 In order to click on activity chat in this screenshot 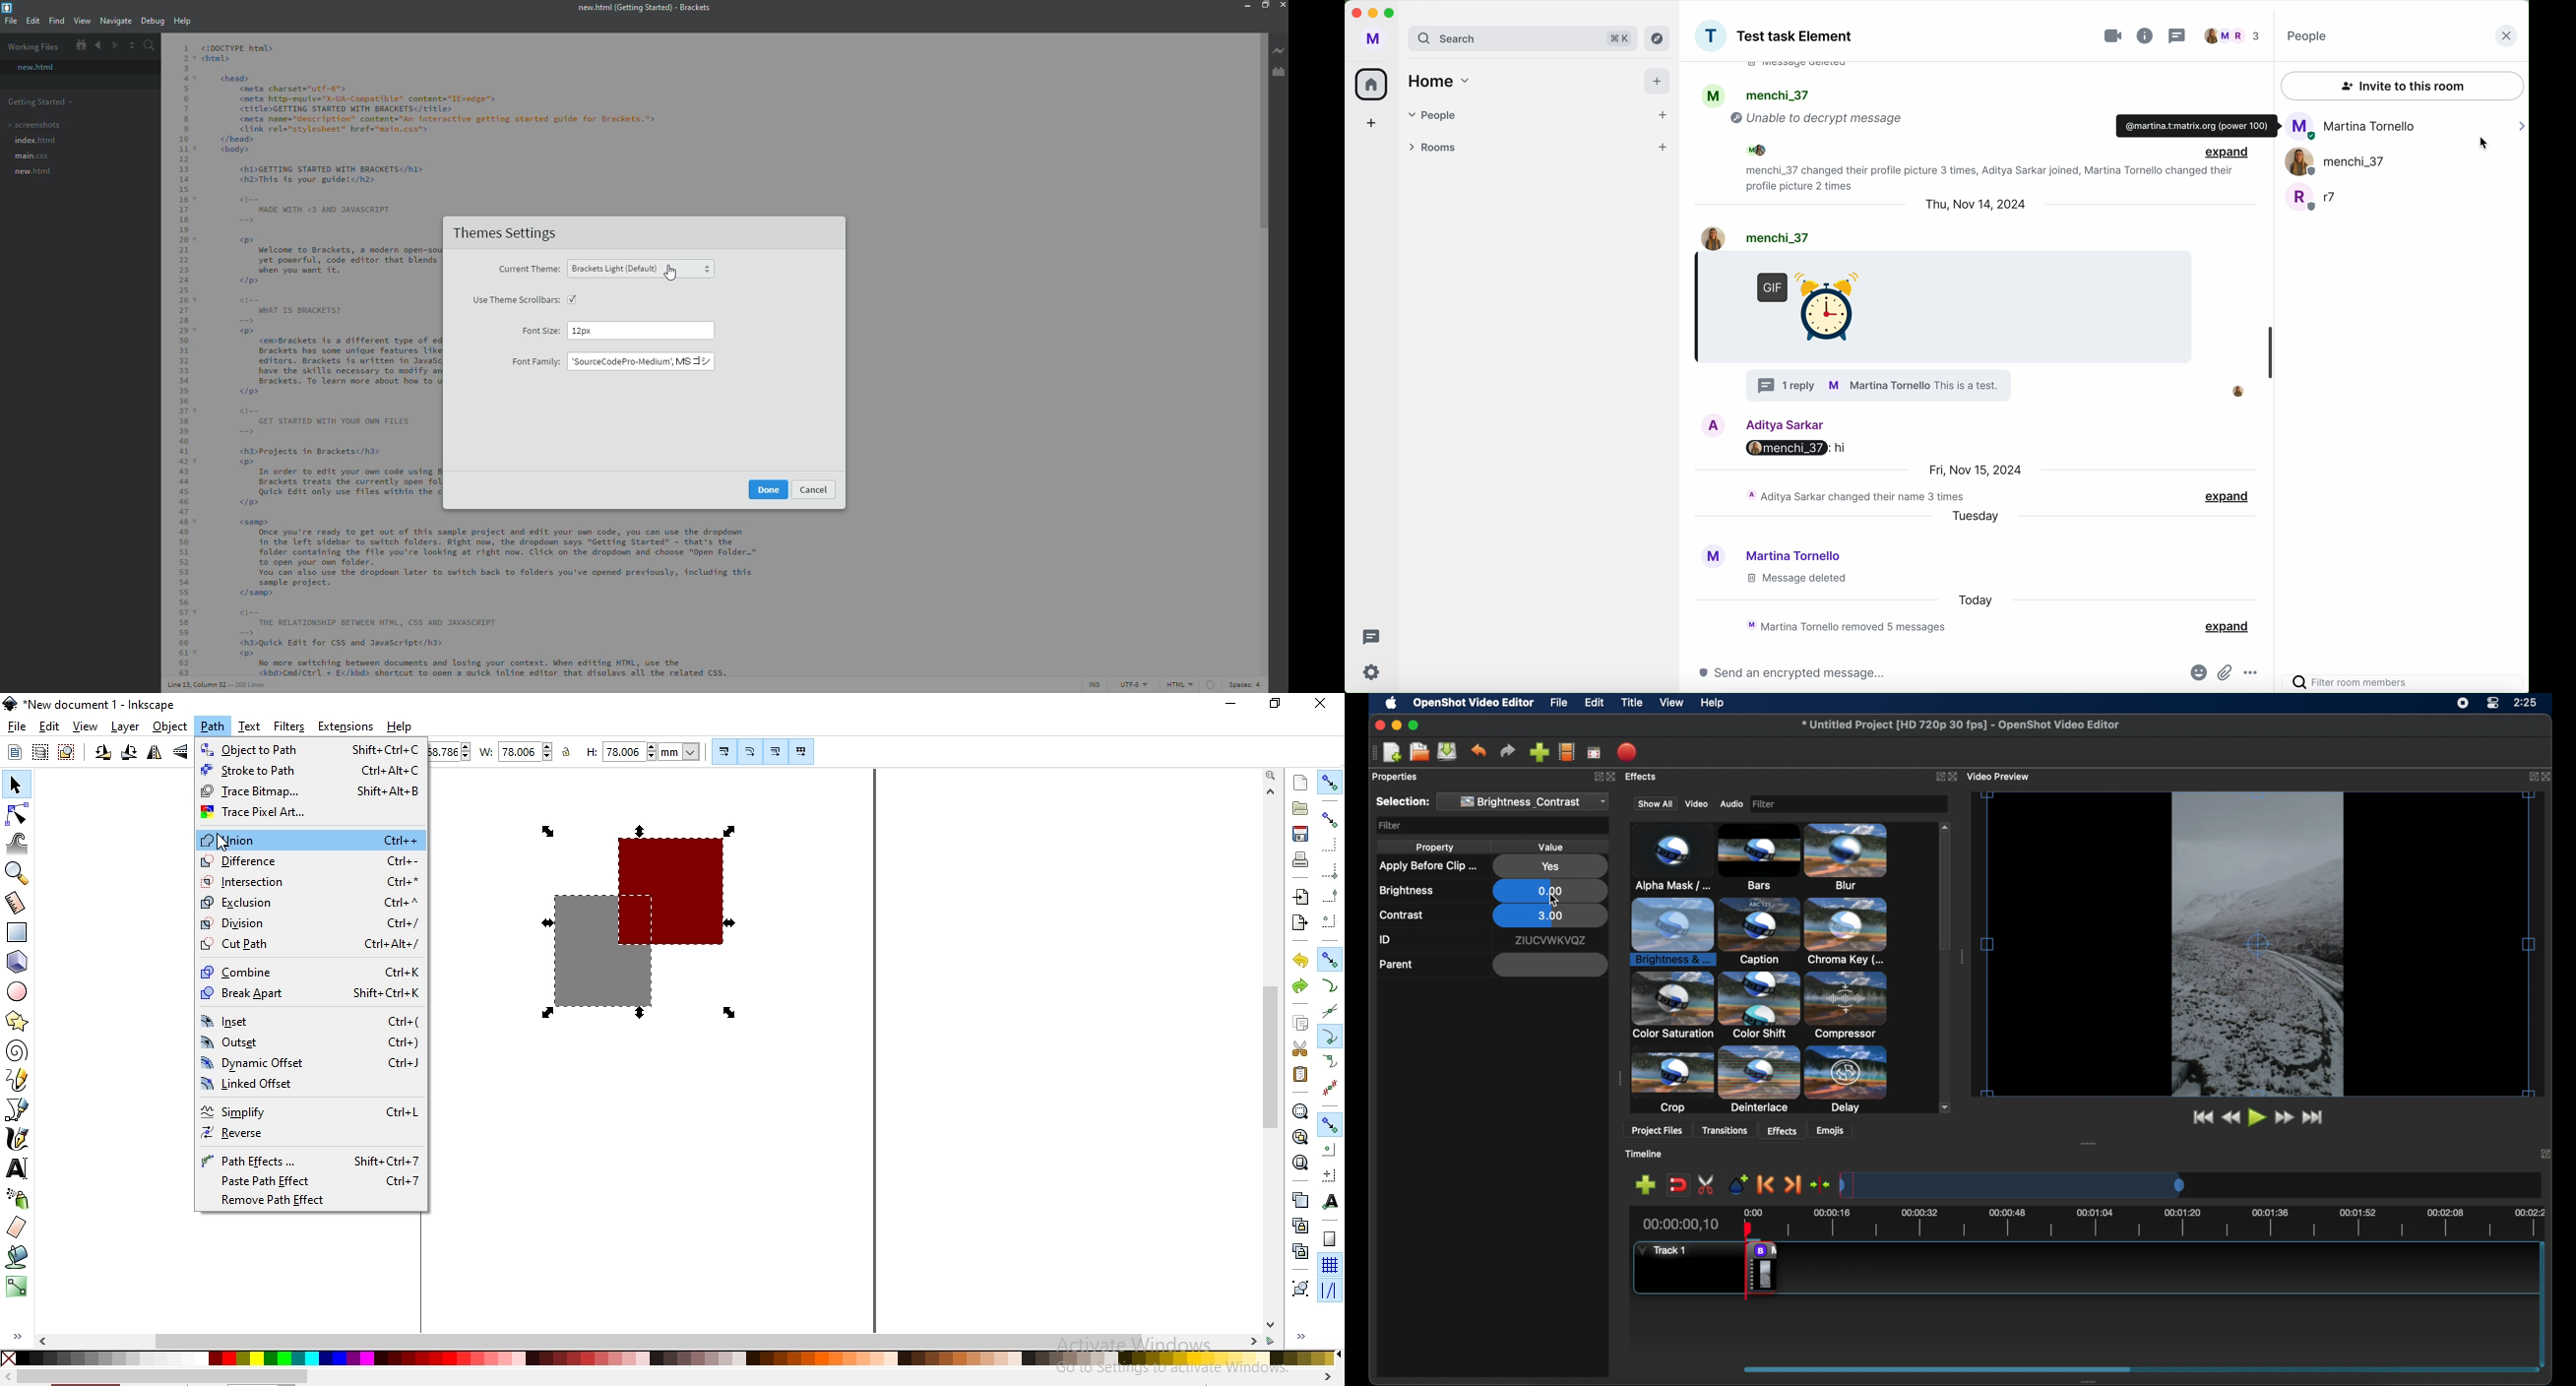, I will do `click(1985, 178)`.